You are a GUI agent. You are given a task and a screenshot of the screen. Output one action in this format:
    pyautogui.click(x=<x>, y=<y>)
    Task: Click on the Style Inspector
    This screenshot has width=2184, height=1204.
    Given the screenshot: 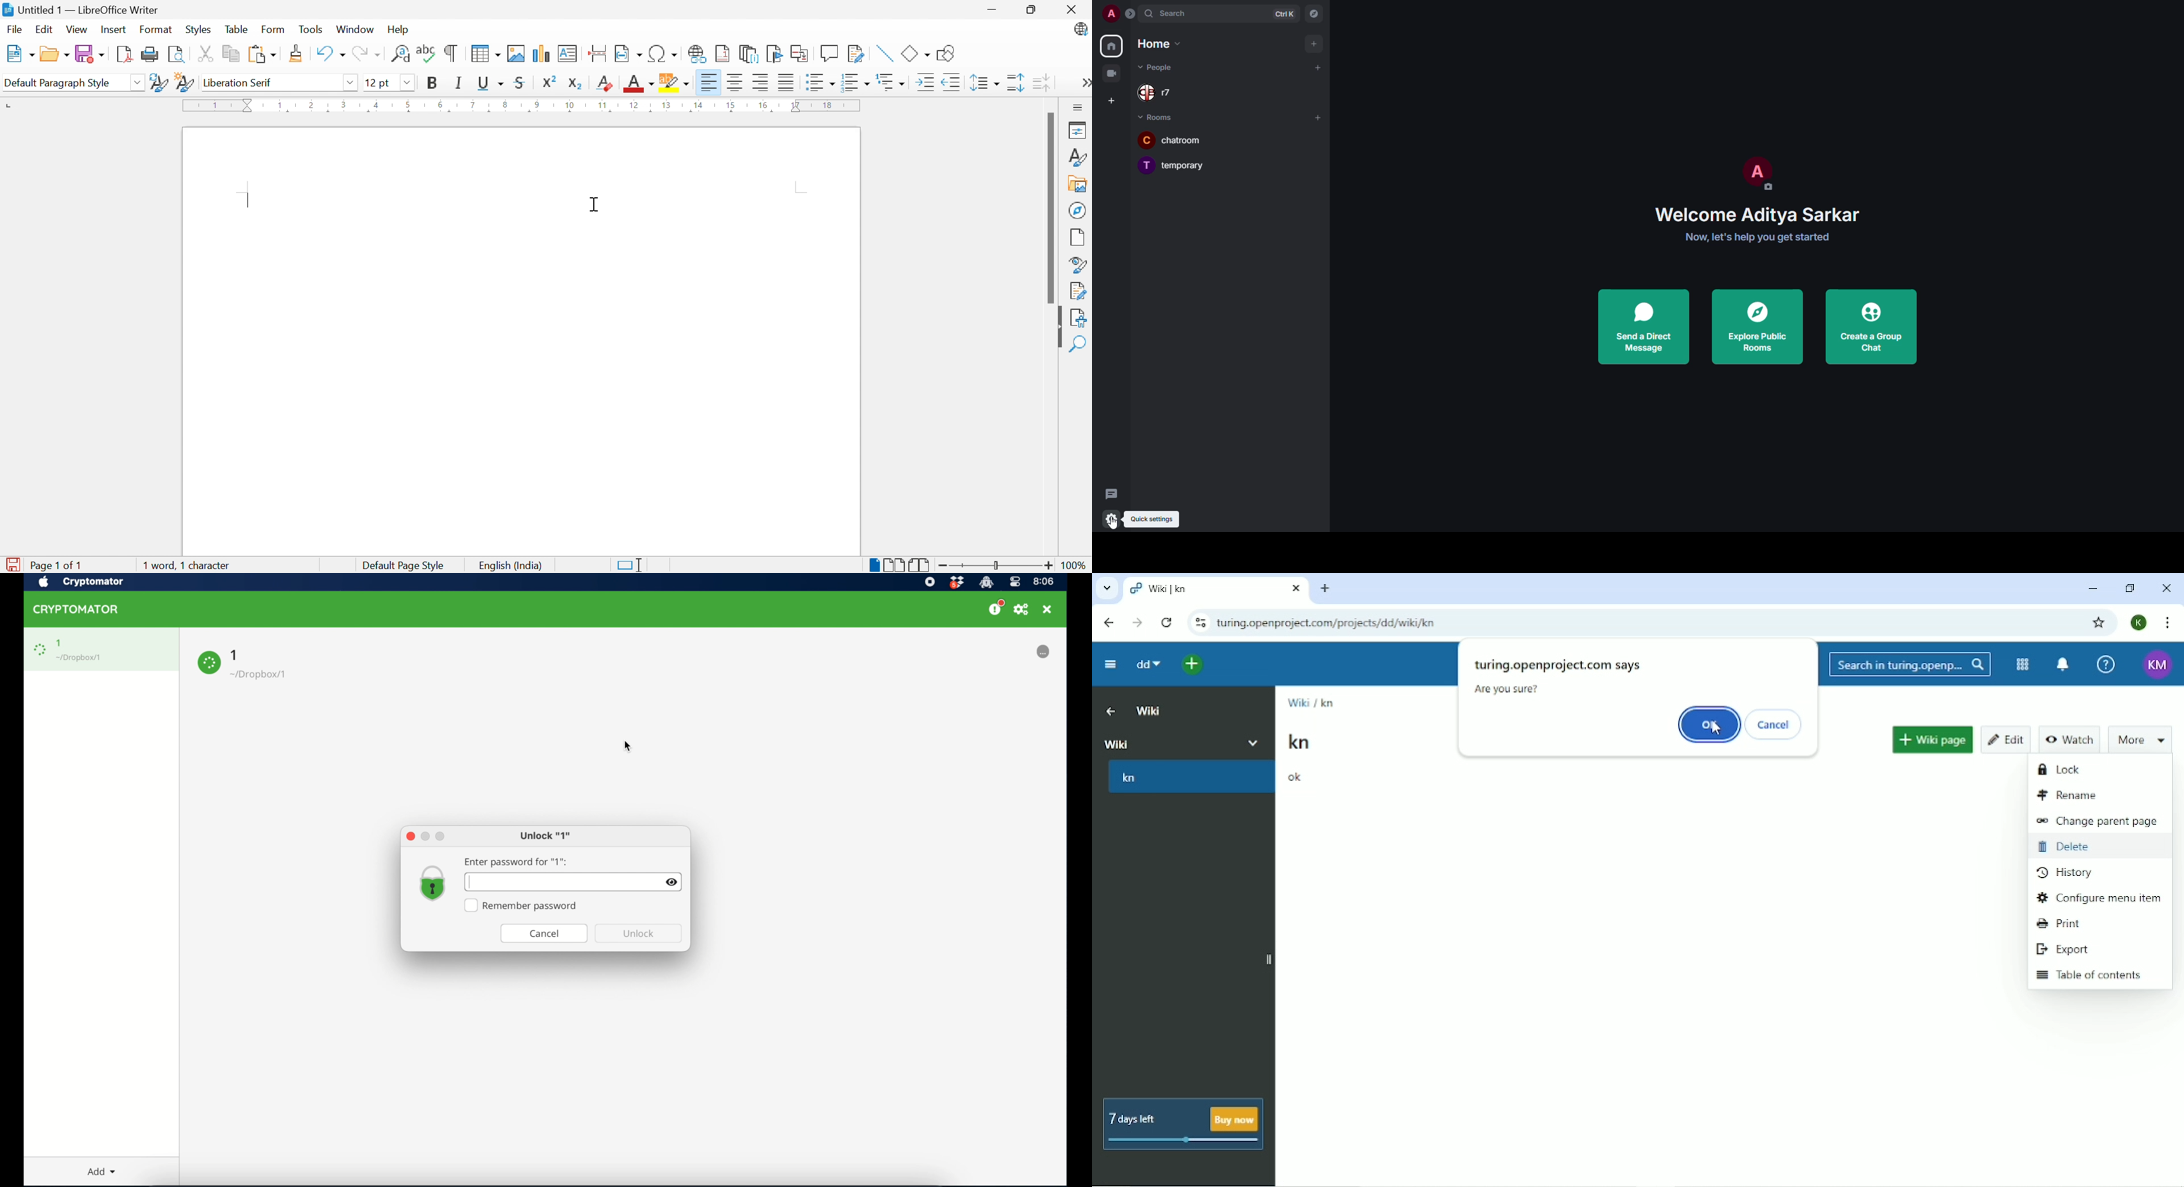 What is the action you would take?
    pyautogui.click(x=1079, y=264)
    